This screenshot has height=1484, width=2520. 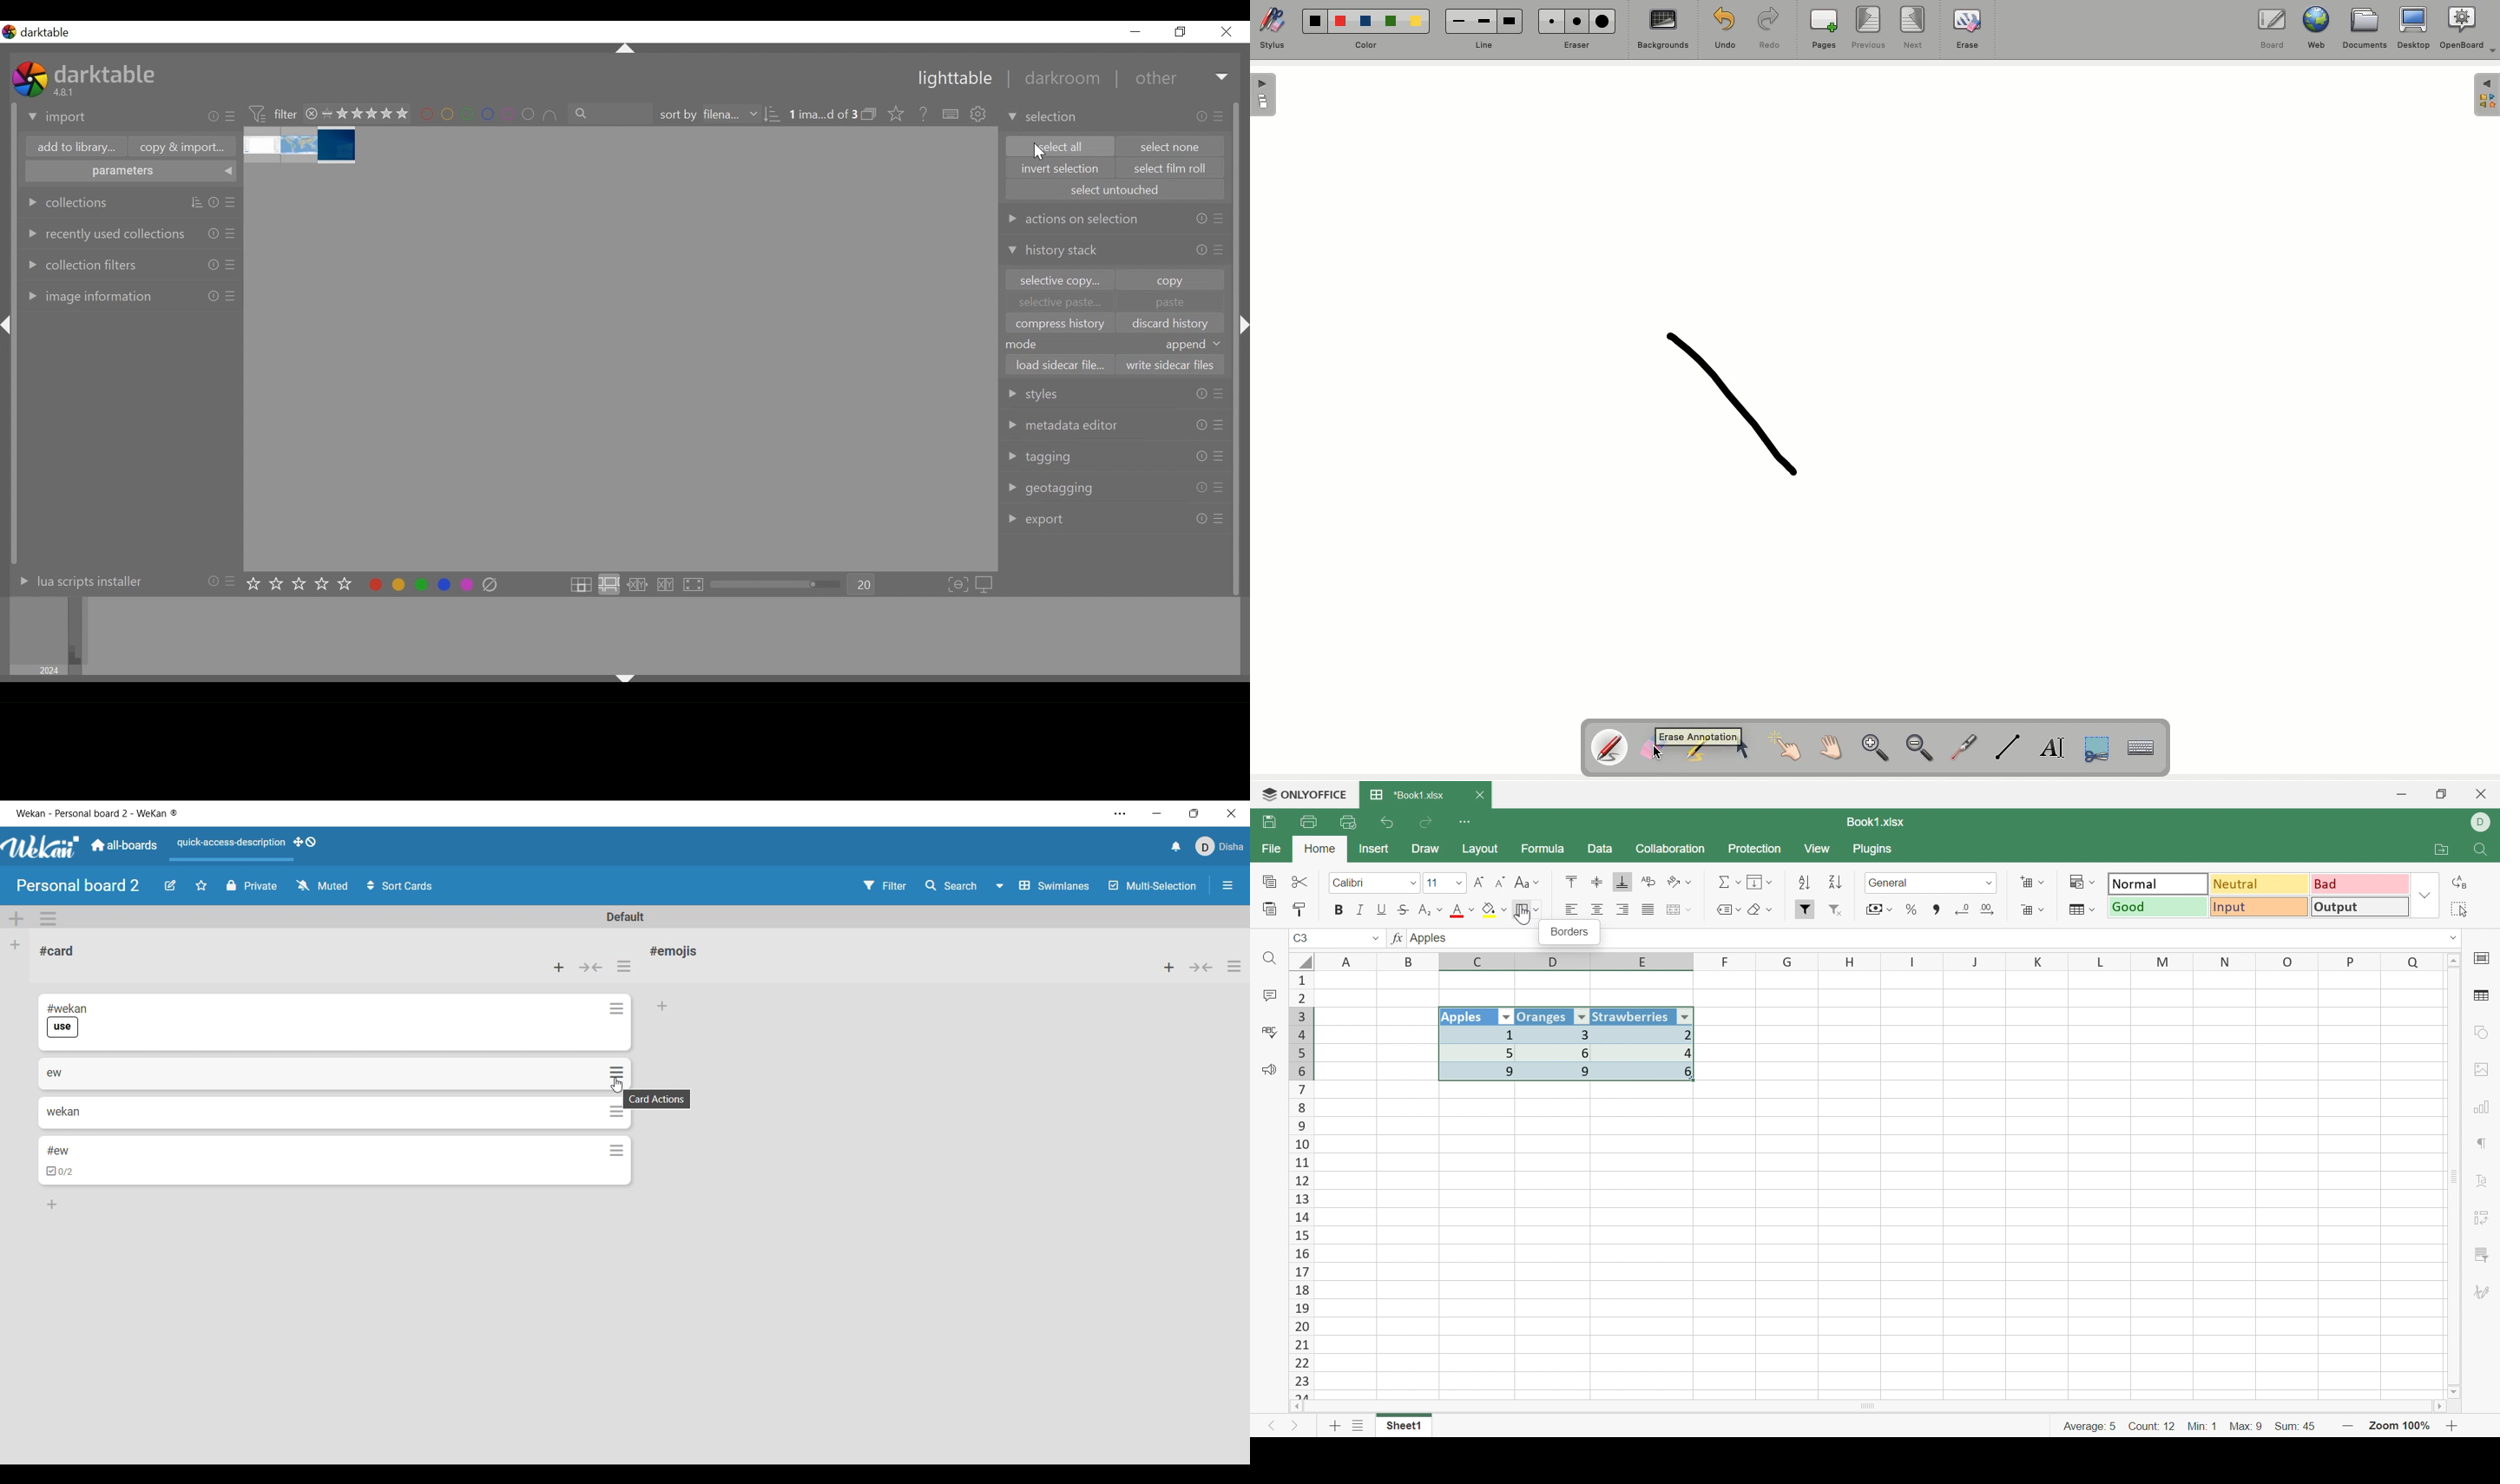 What do you see at coordinates (1977, 962) in the screenshot?
I see `J` at bounding box center [1977, 962].